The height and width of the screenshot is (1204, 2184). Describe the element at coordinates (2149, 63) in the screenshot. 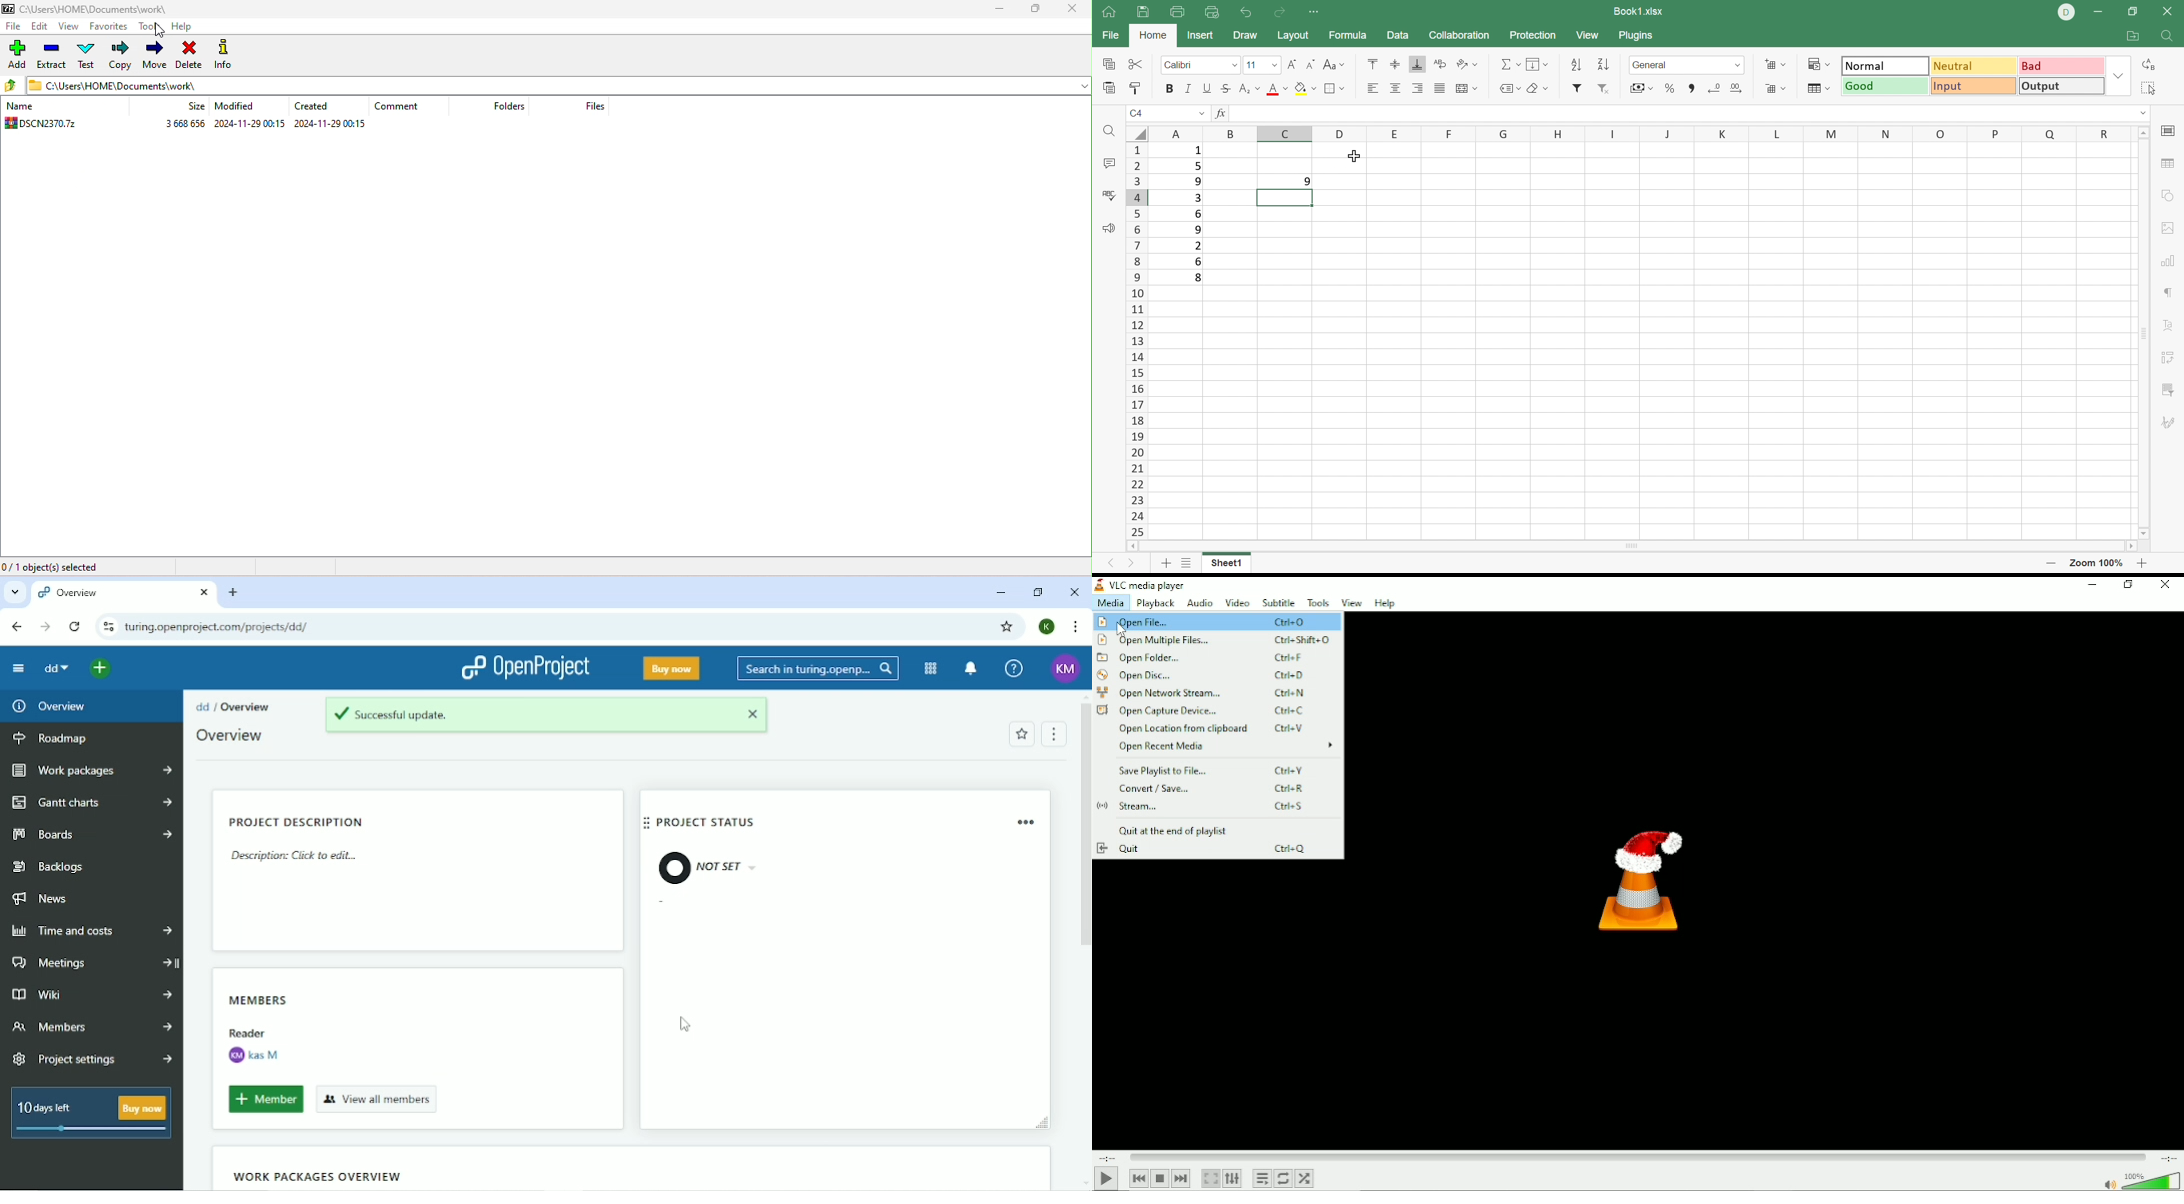

I see `Replace` at that location.